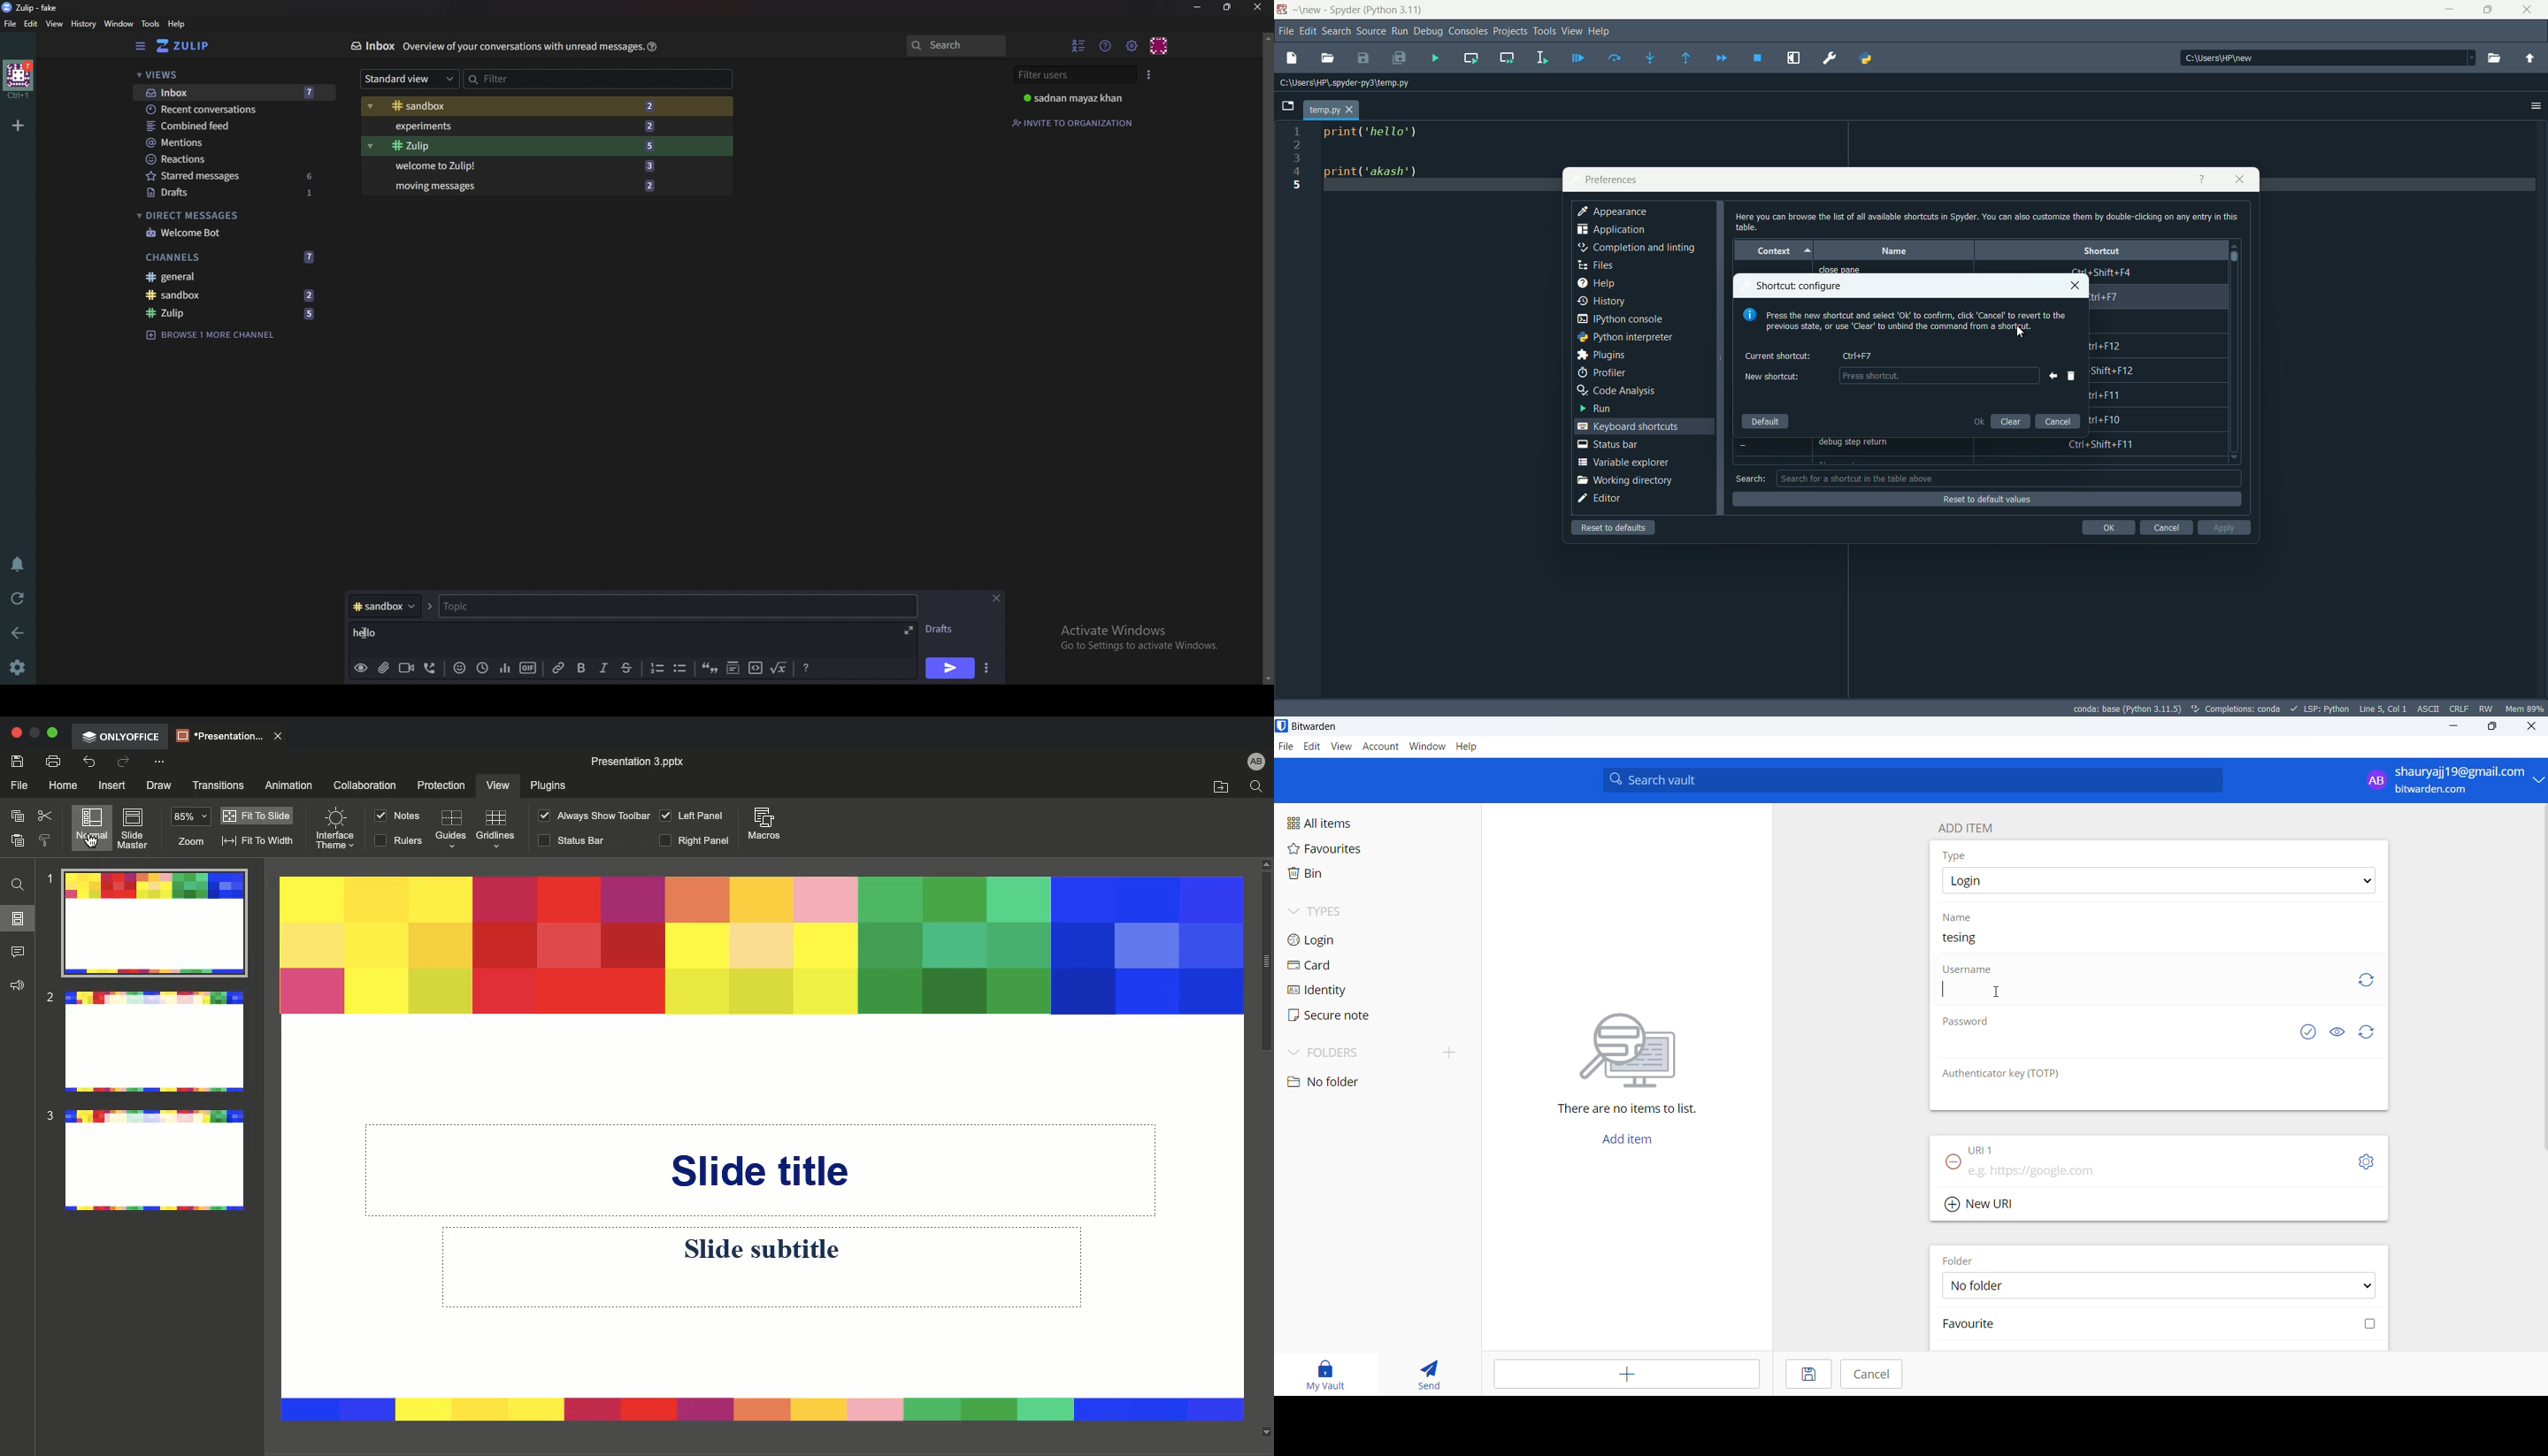 The width and height of the screenshot is (2548, 1456). What do you see at coordinates (2012, 421) in the screenshot?
I see `clear` at bounding box center [2012, 421].